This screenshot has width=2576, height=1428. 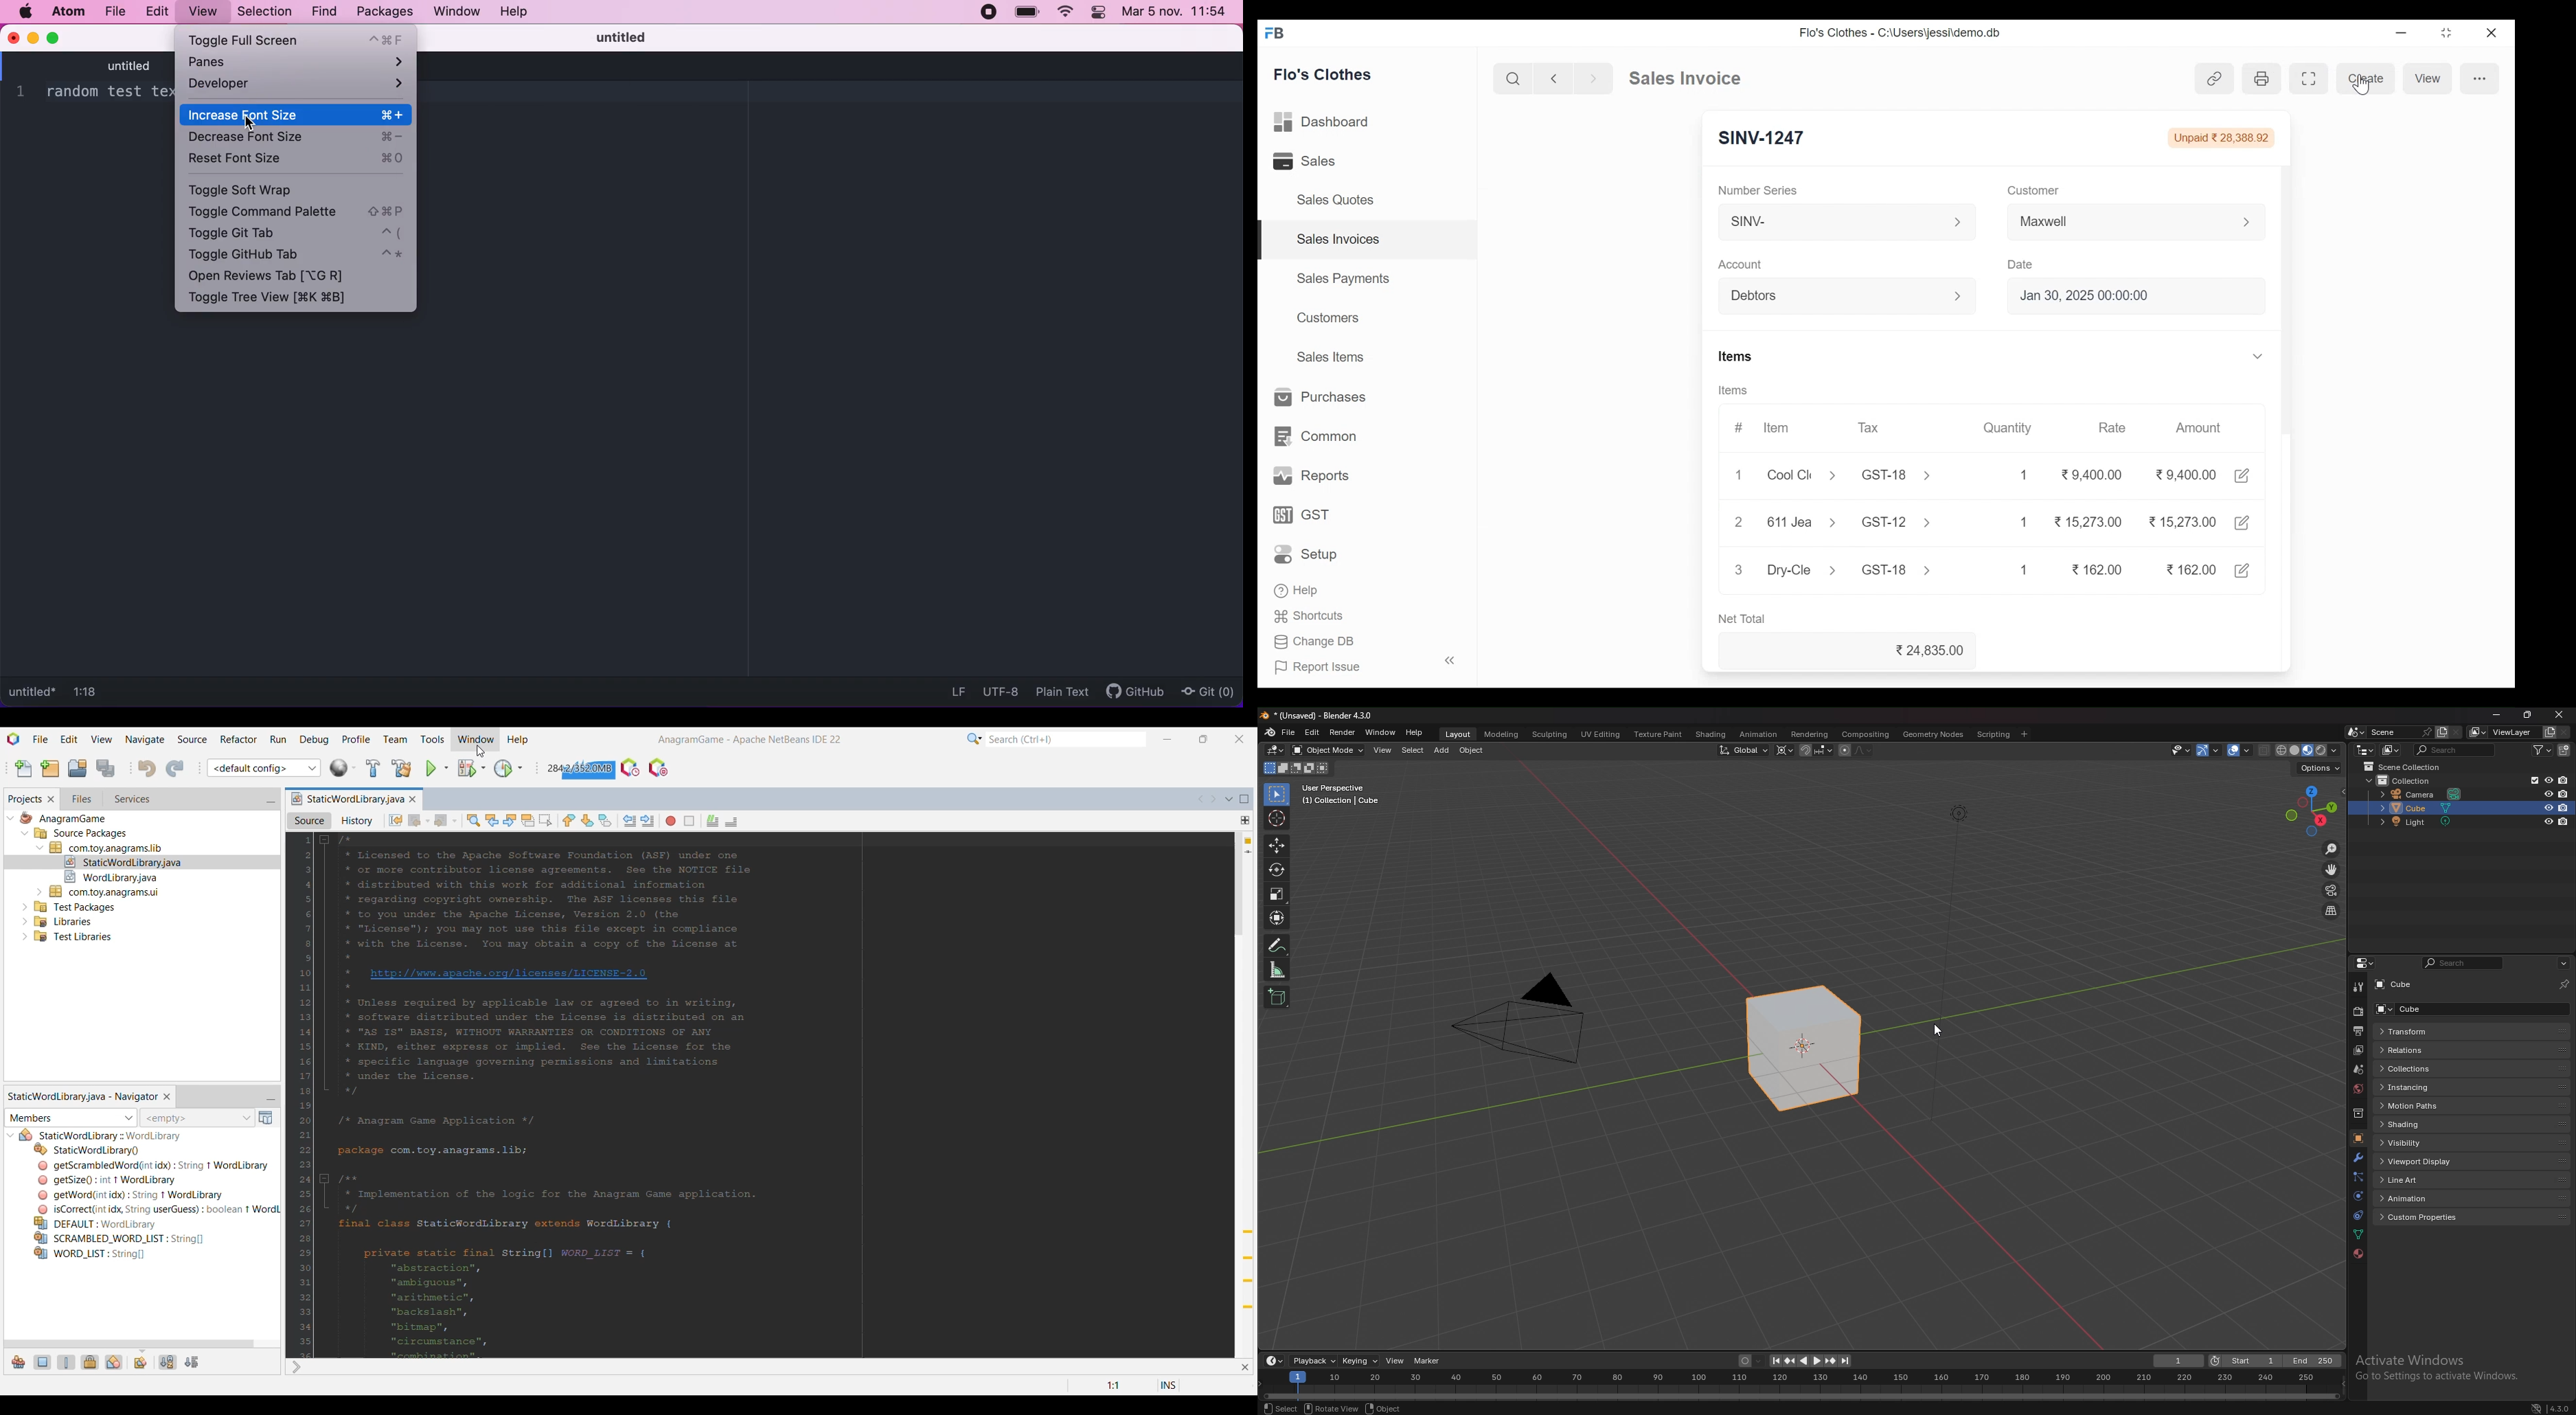 I want to click on View, so click(x=2427, y=79).